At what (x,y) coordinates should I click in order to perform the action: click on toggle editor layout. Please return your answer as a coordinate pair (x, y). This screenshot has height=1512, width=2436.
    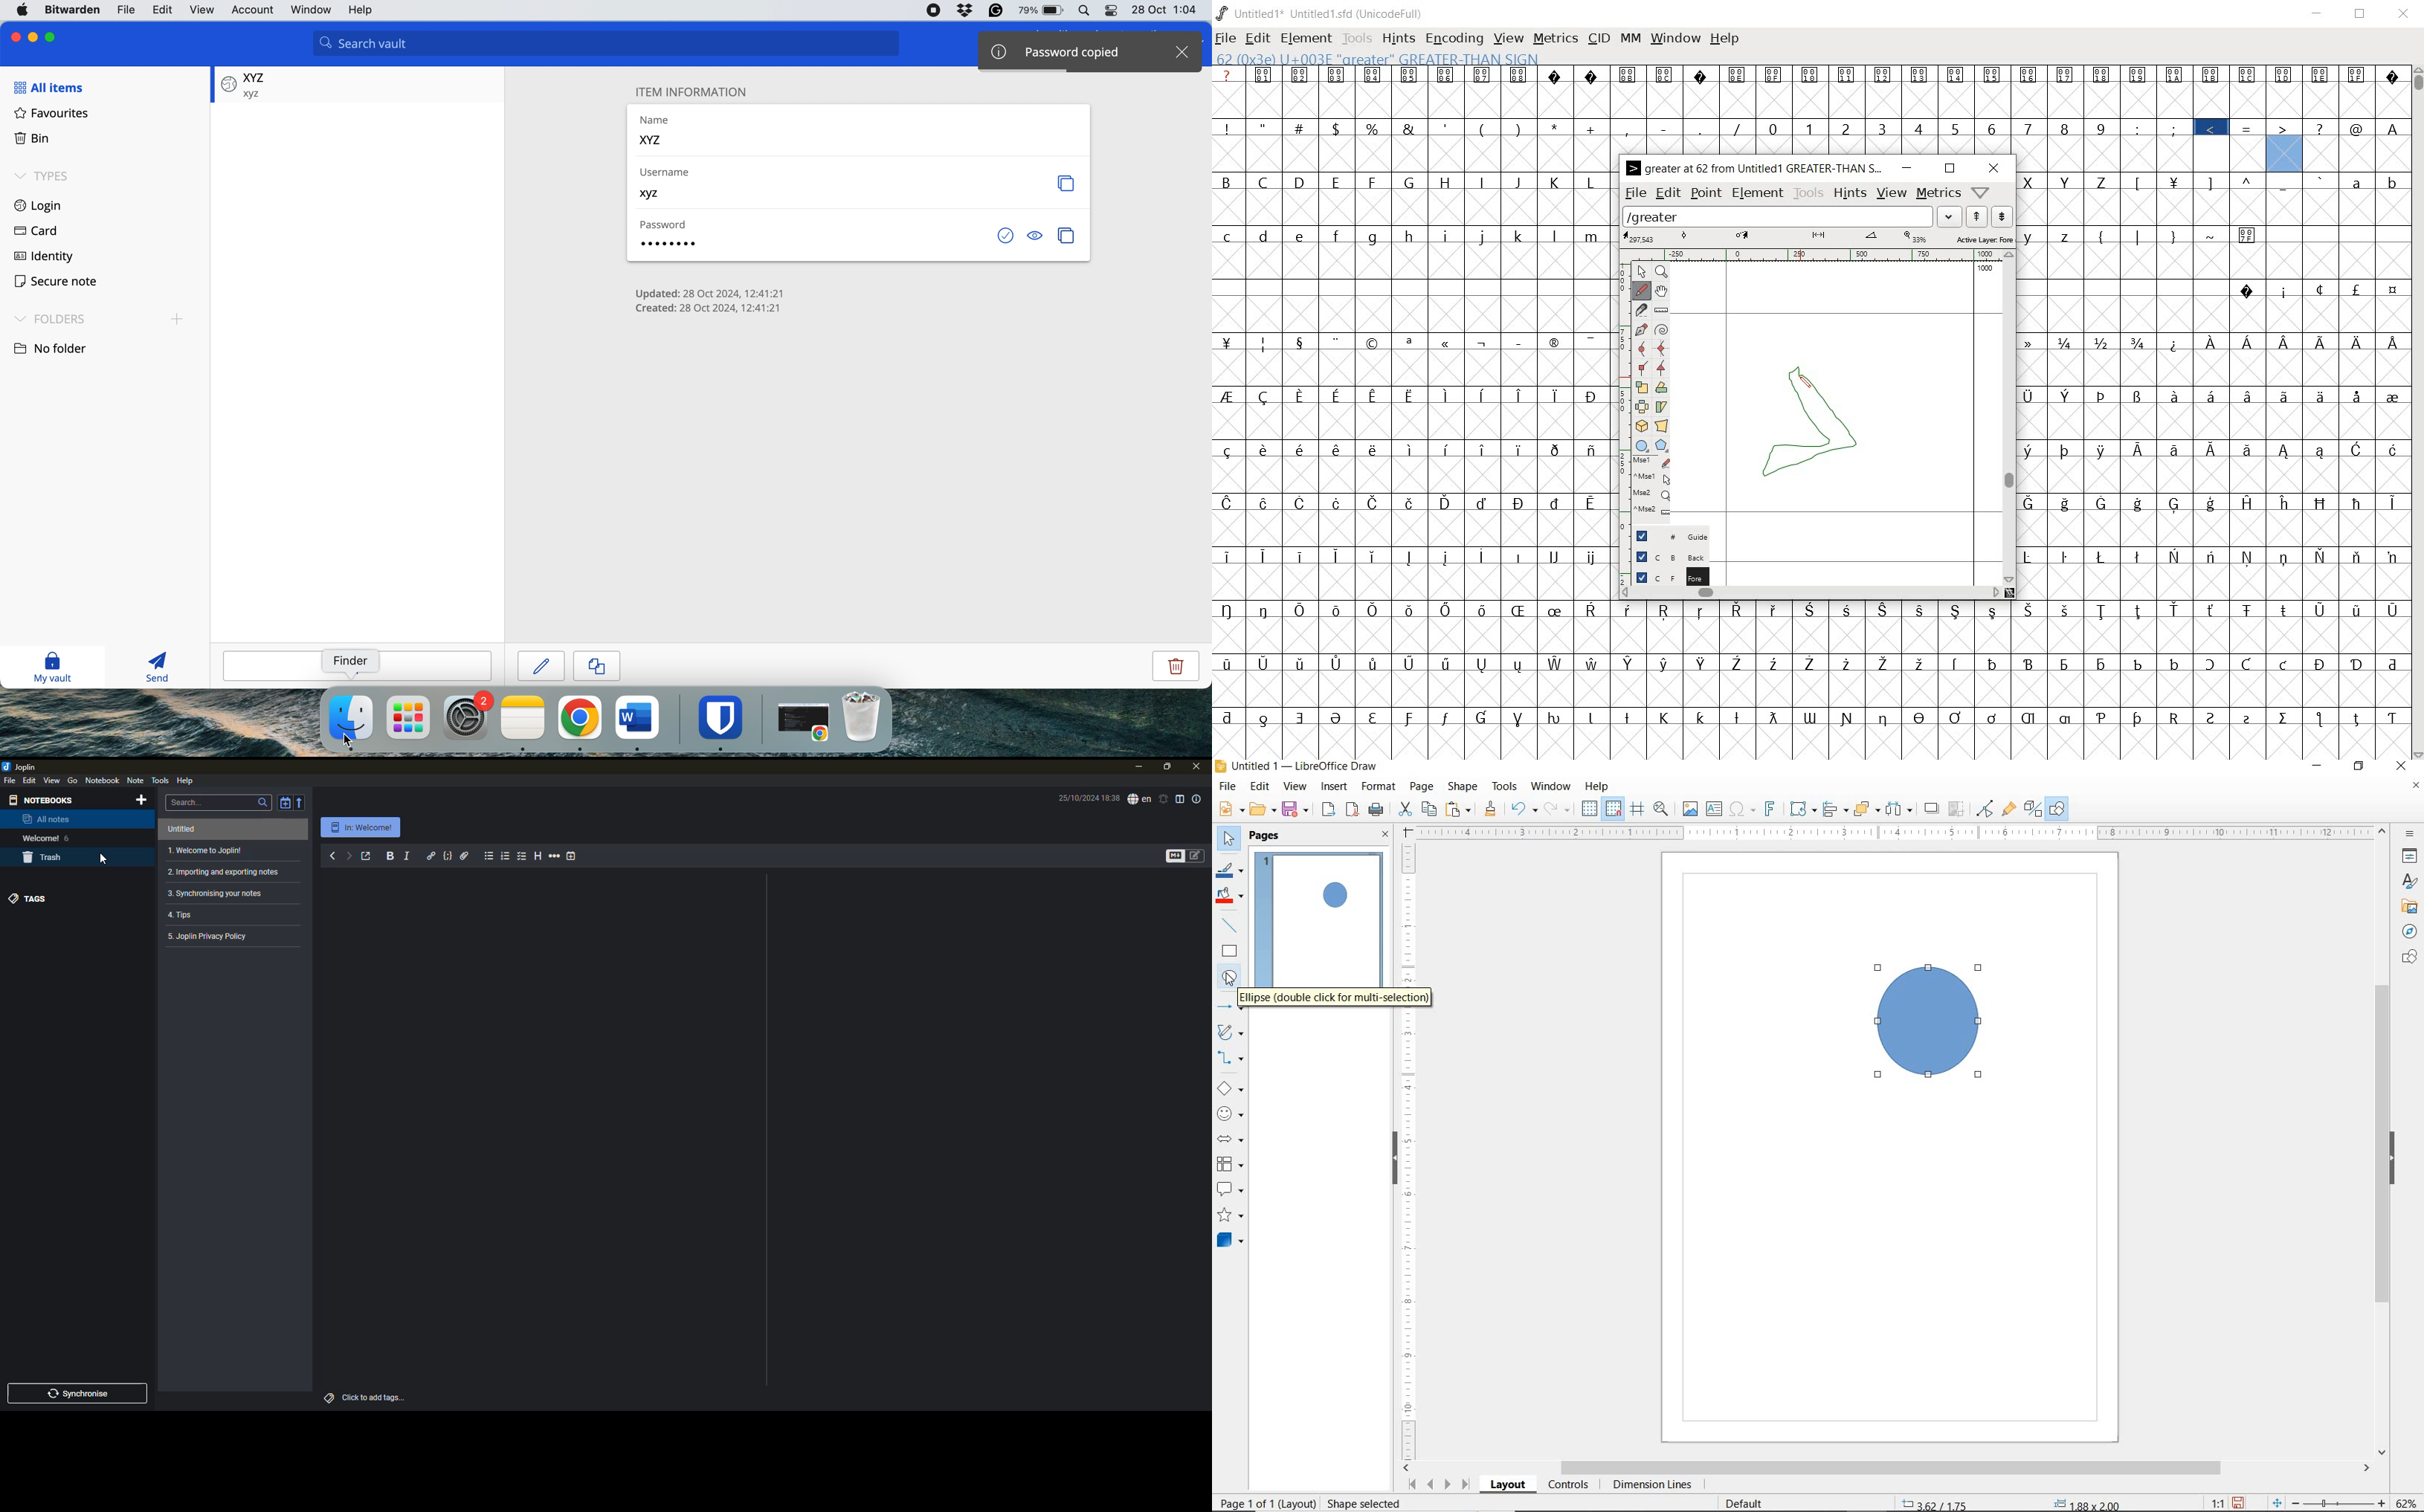
    Looking at the image, I should click on (1180, 798).